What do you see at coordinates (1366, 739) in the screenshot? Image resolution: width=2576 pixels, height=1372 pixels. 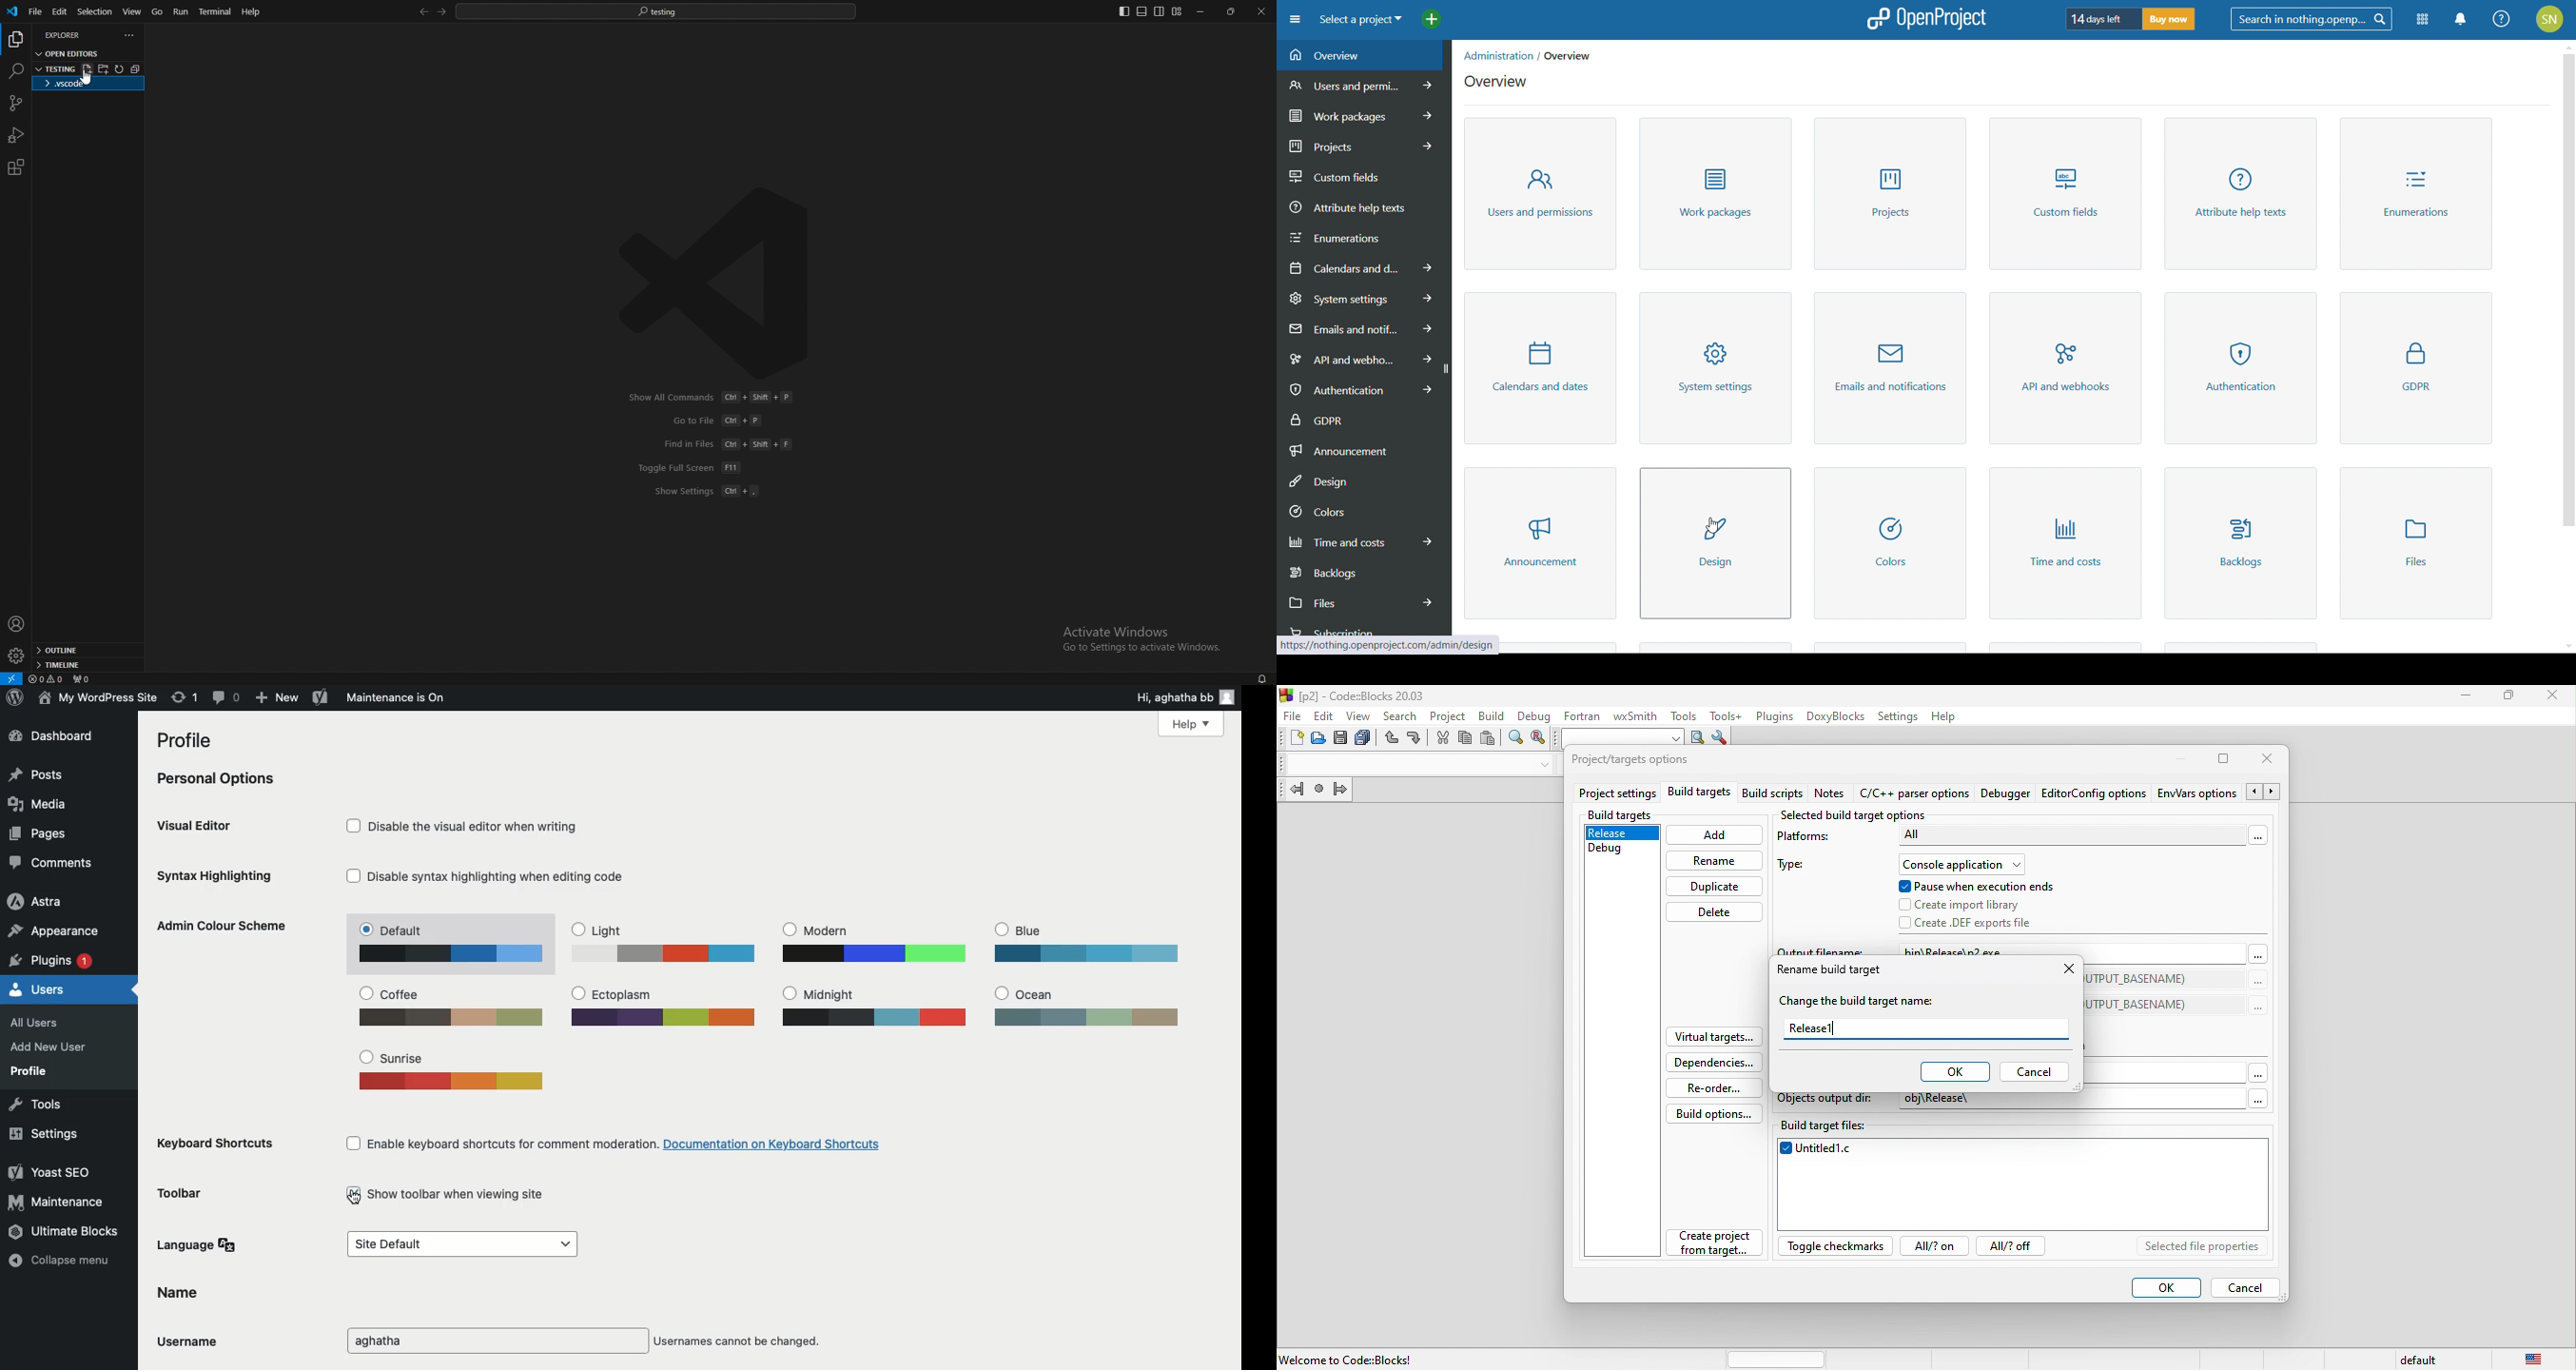 I see `save everything` at bounding box center [1366, 739].